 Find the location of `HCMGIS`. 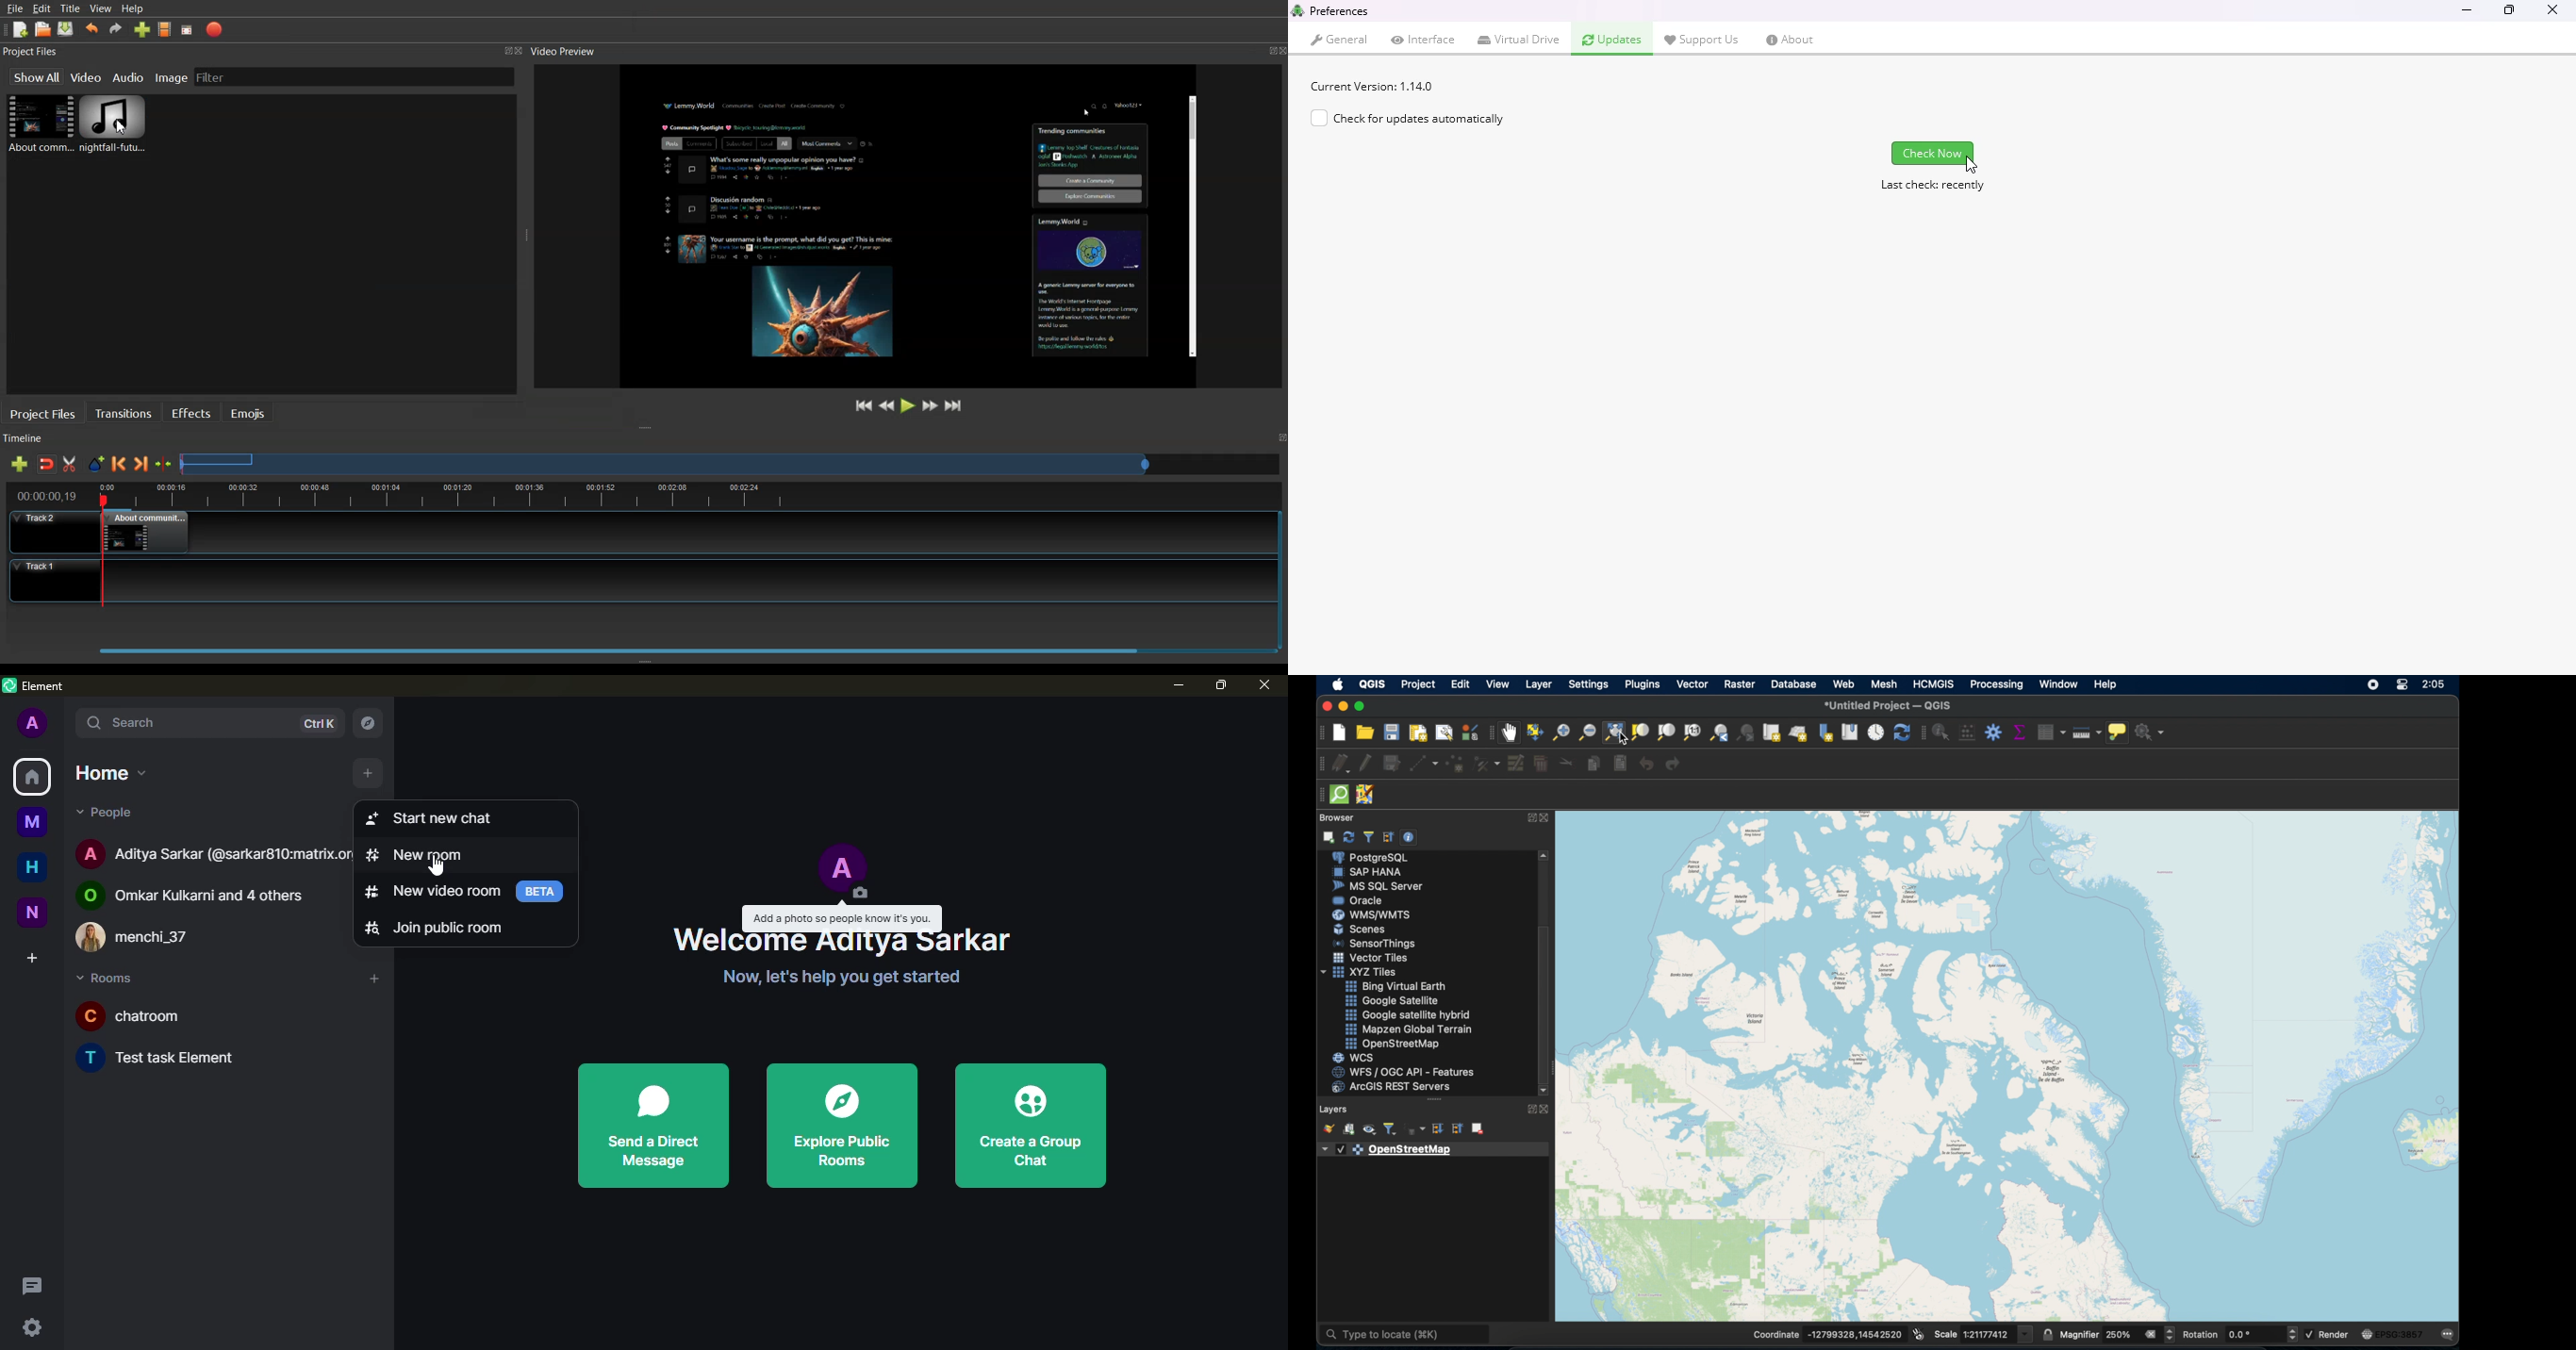

HCMGIS is located at coordinates (1932, 684).